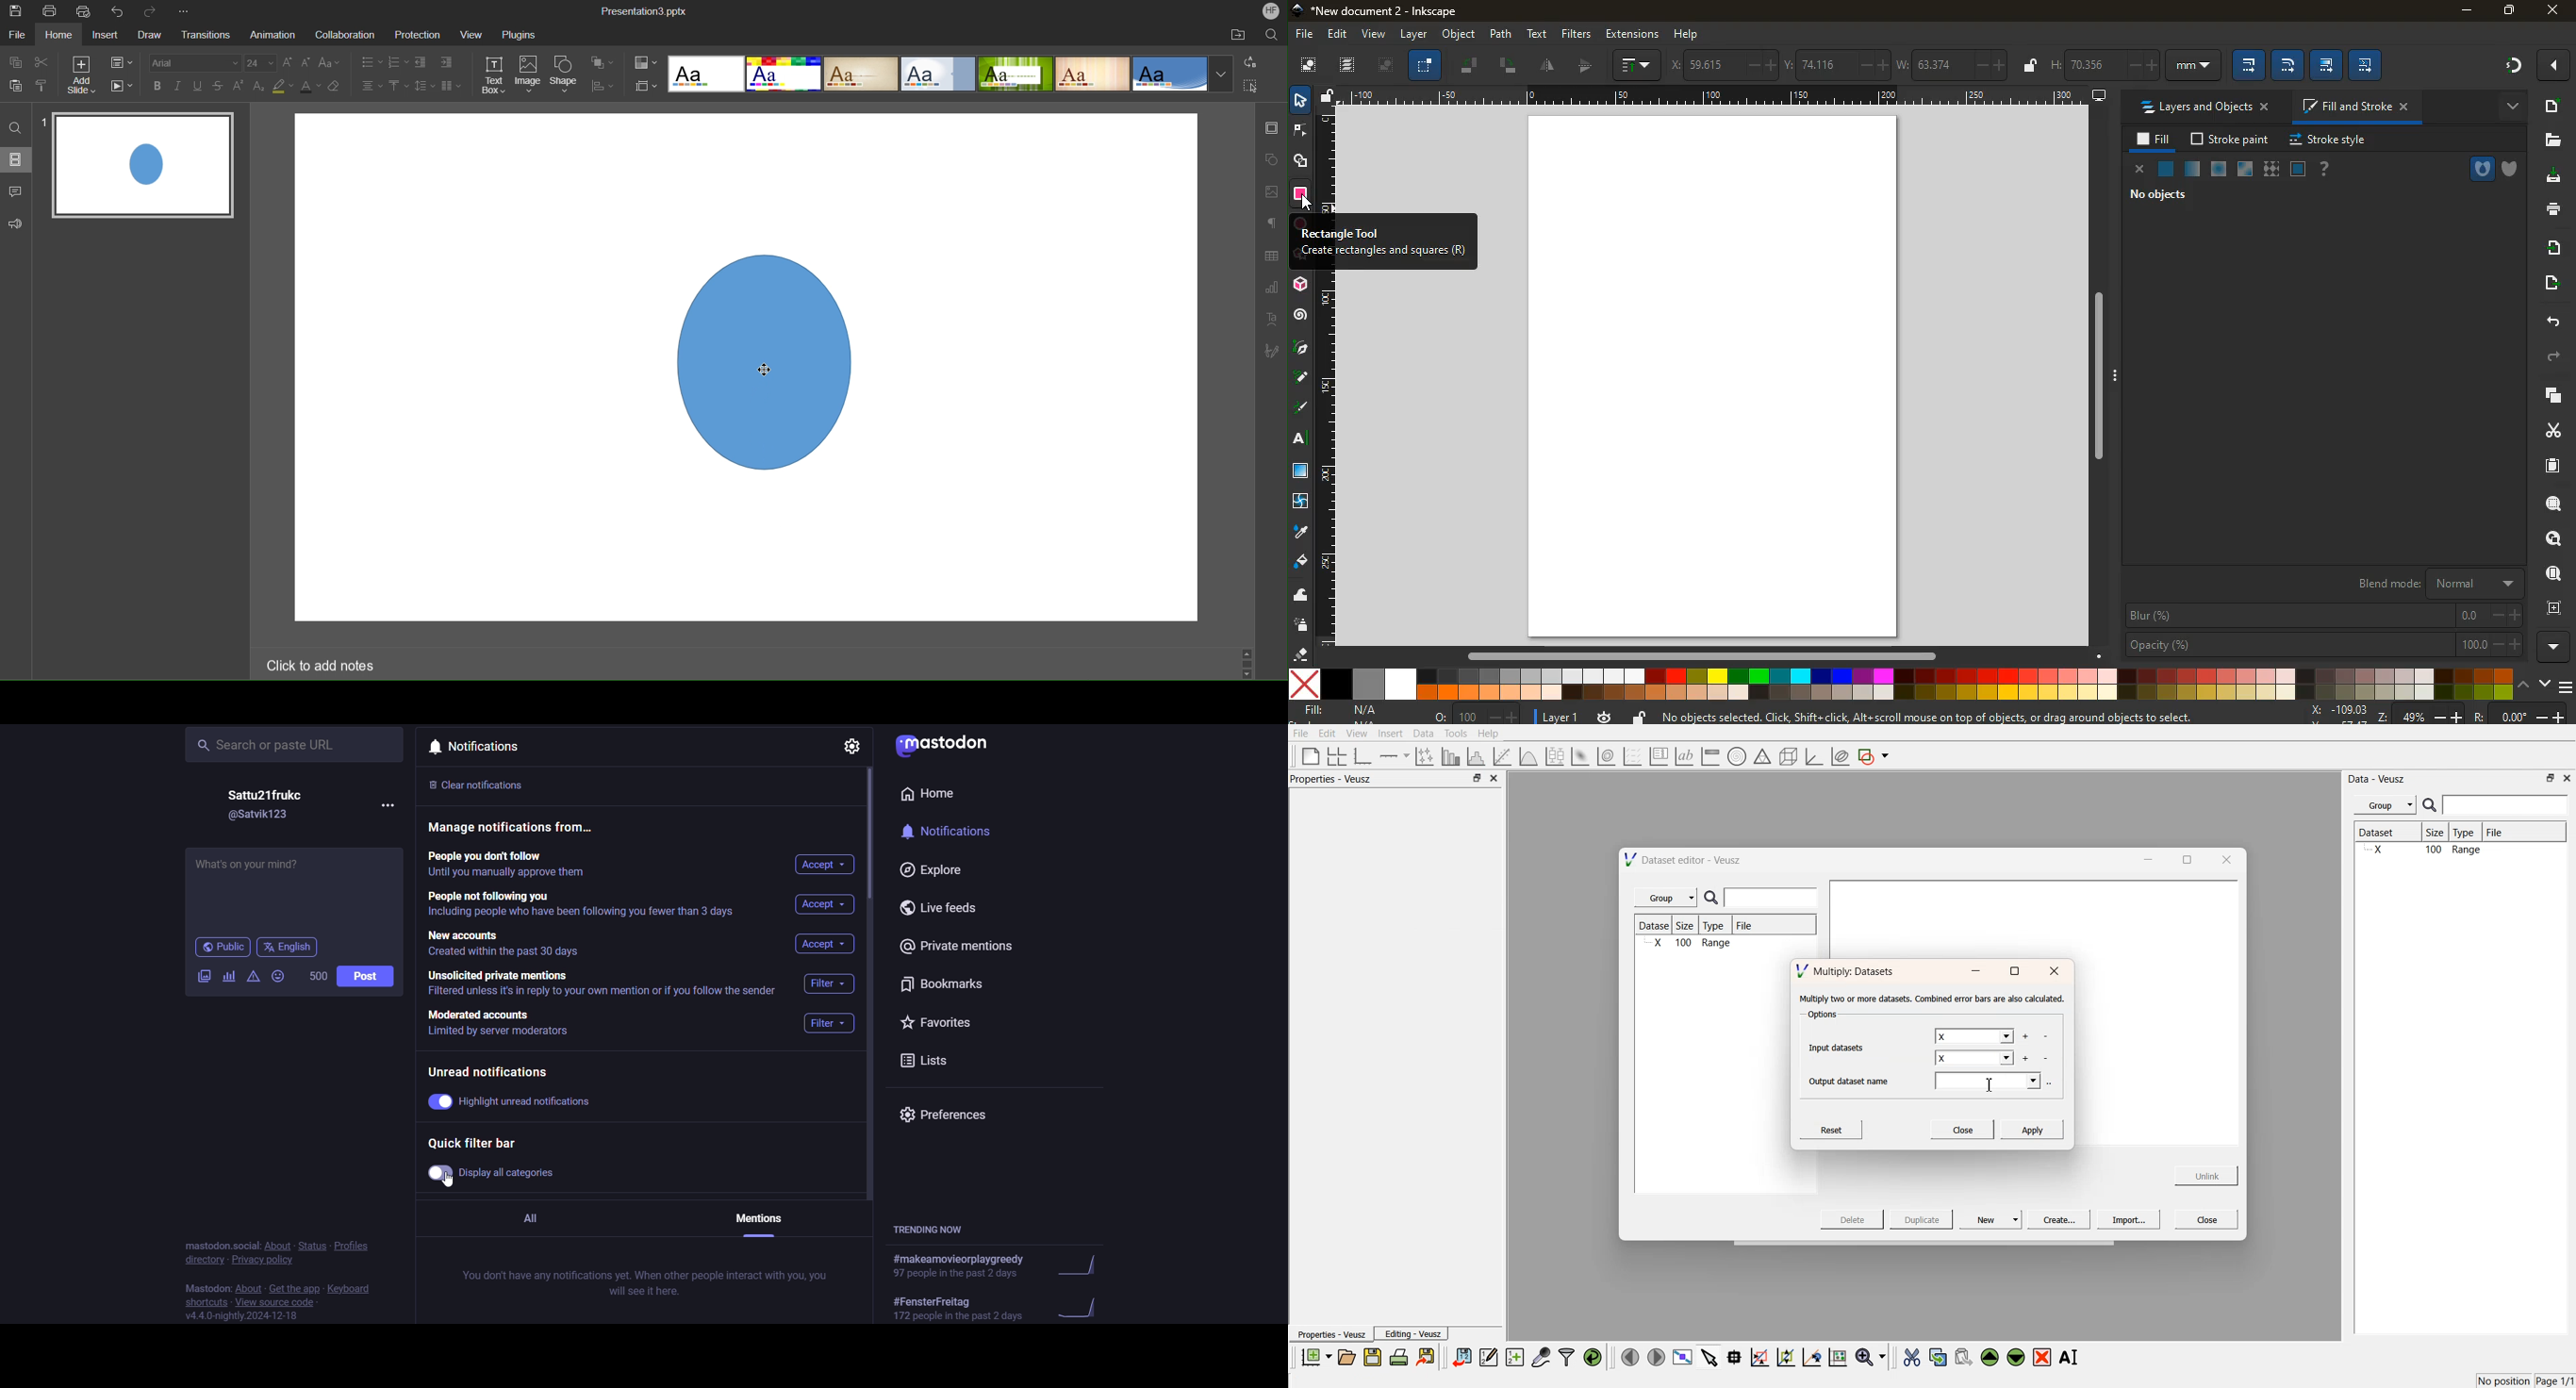  What do you see at coordinates (1554, 754) in the screenshot?
I see `plot a boxplot` at bounding box center [1554, 754].